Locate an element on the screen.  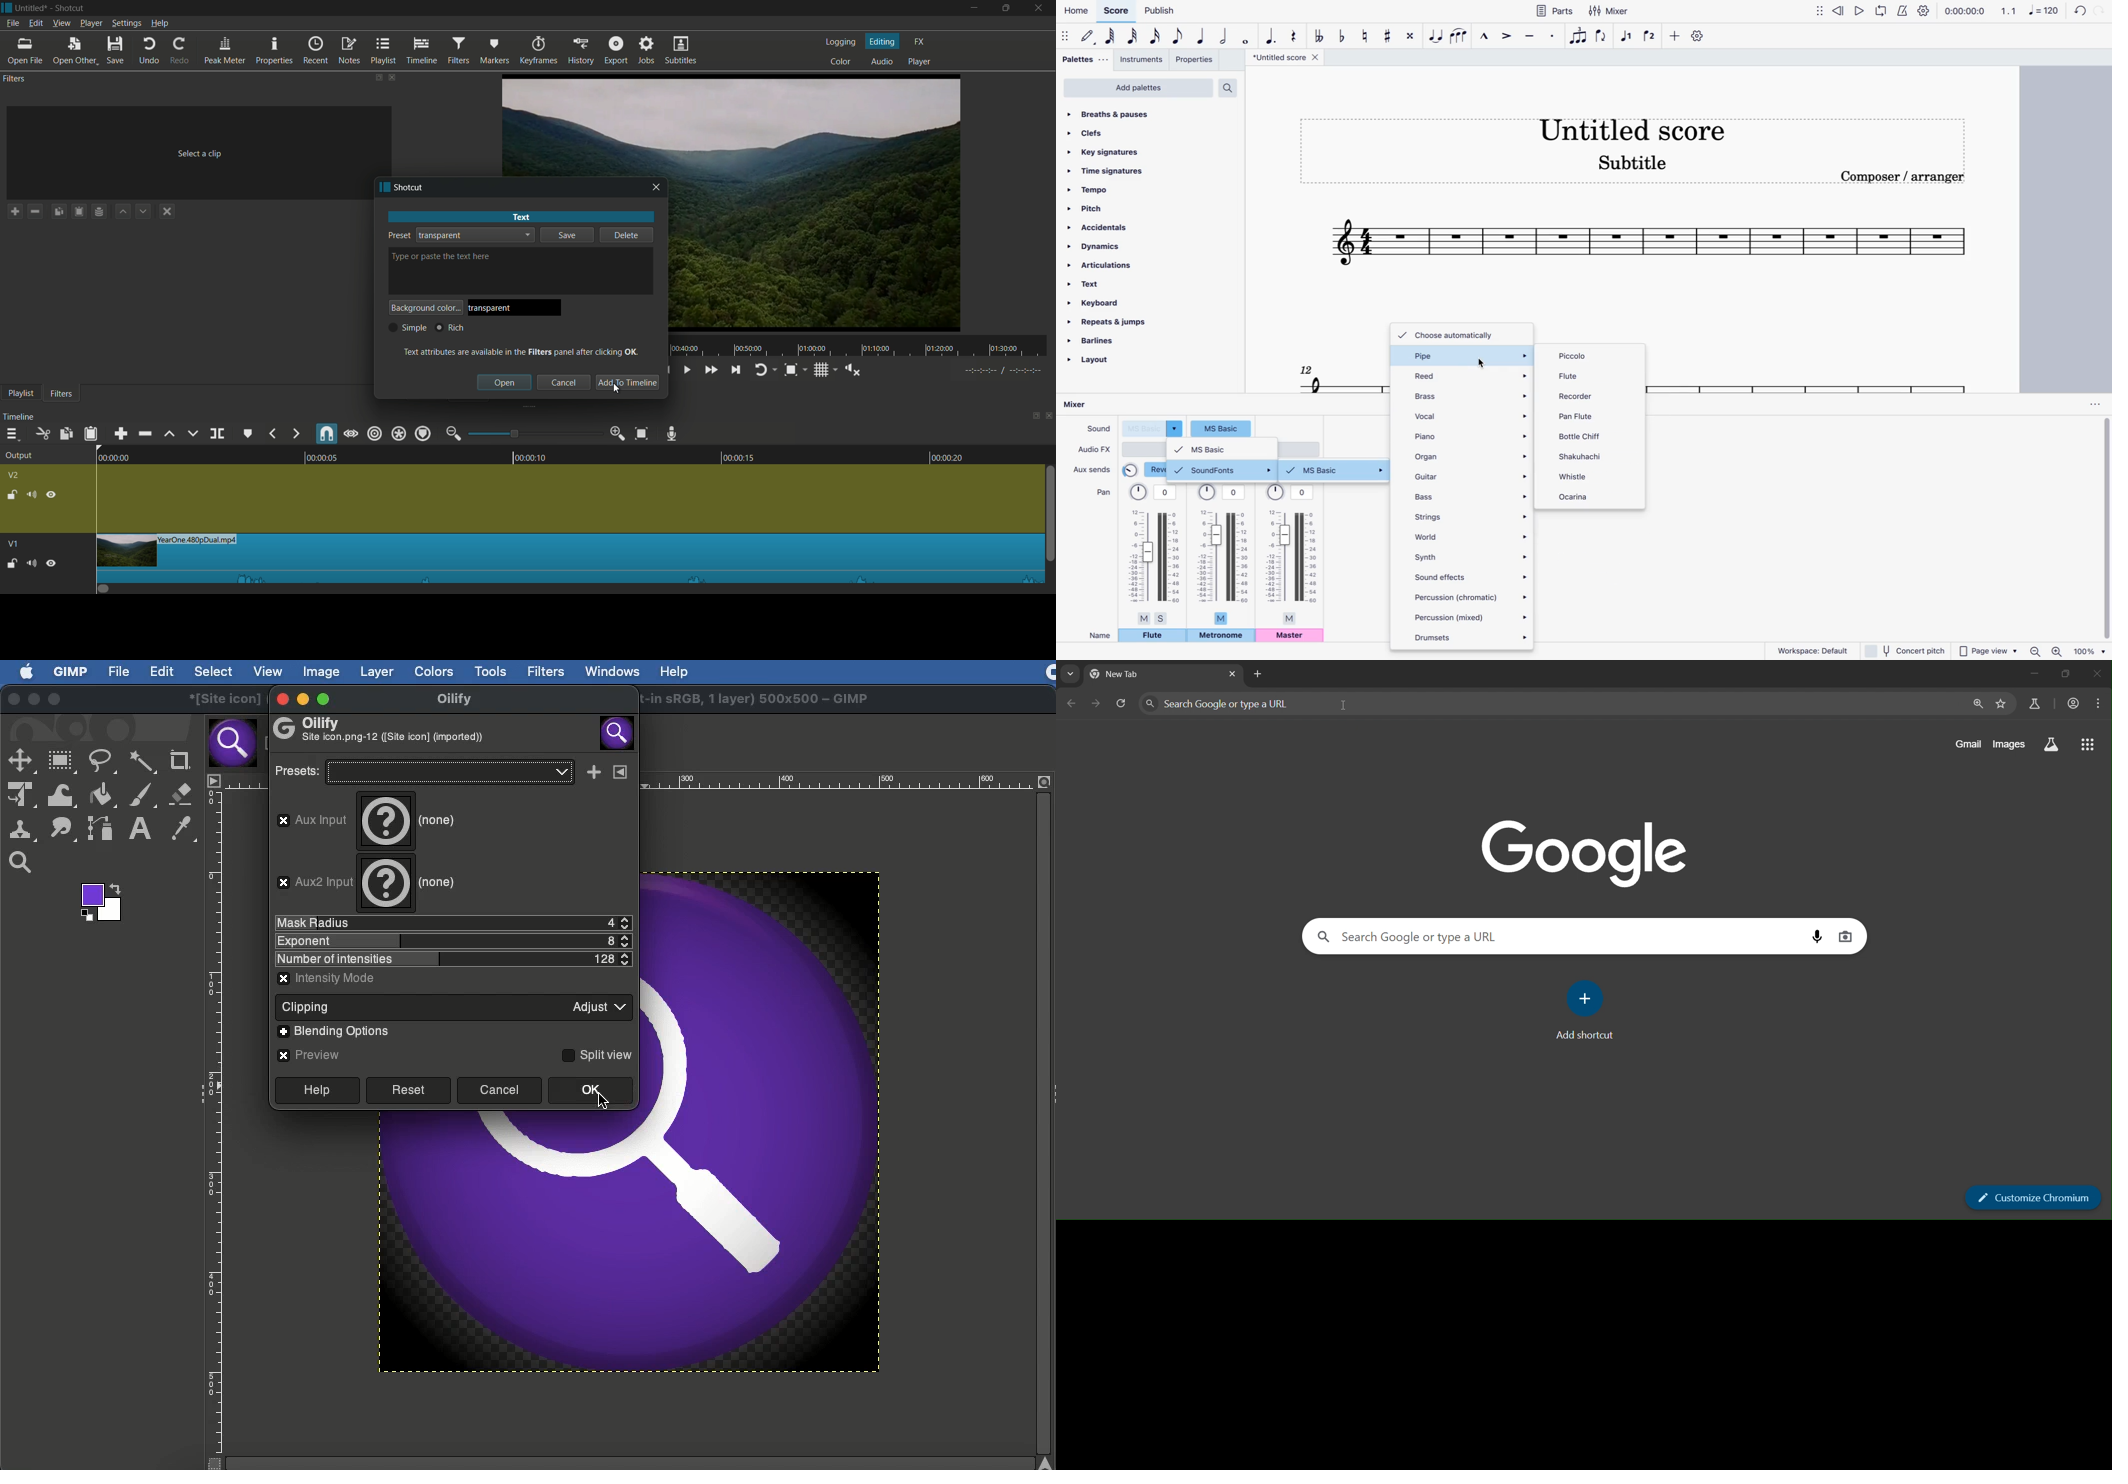
rest is located at coordinates (1294, 33).